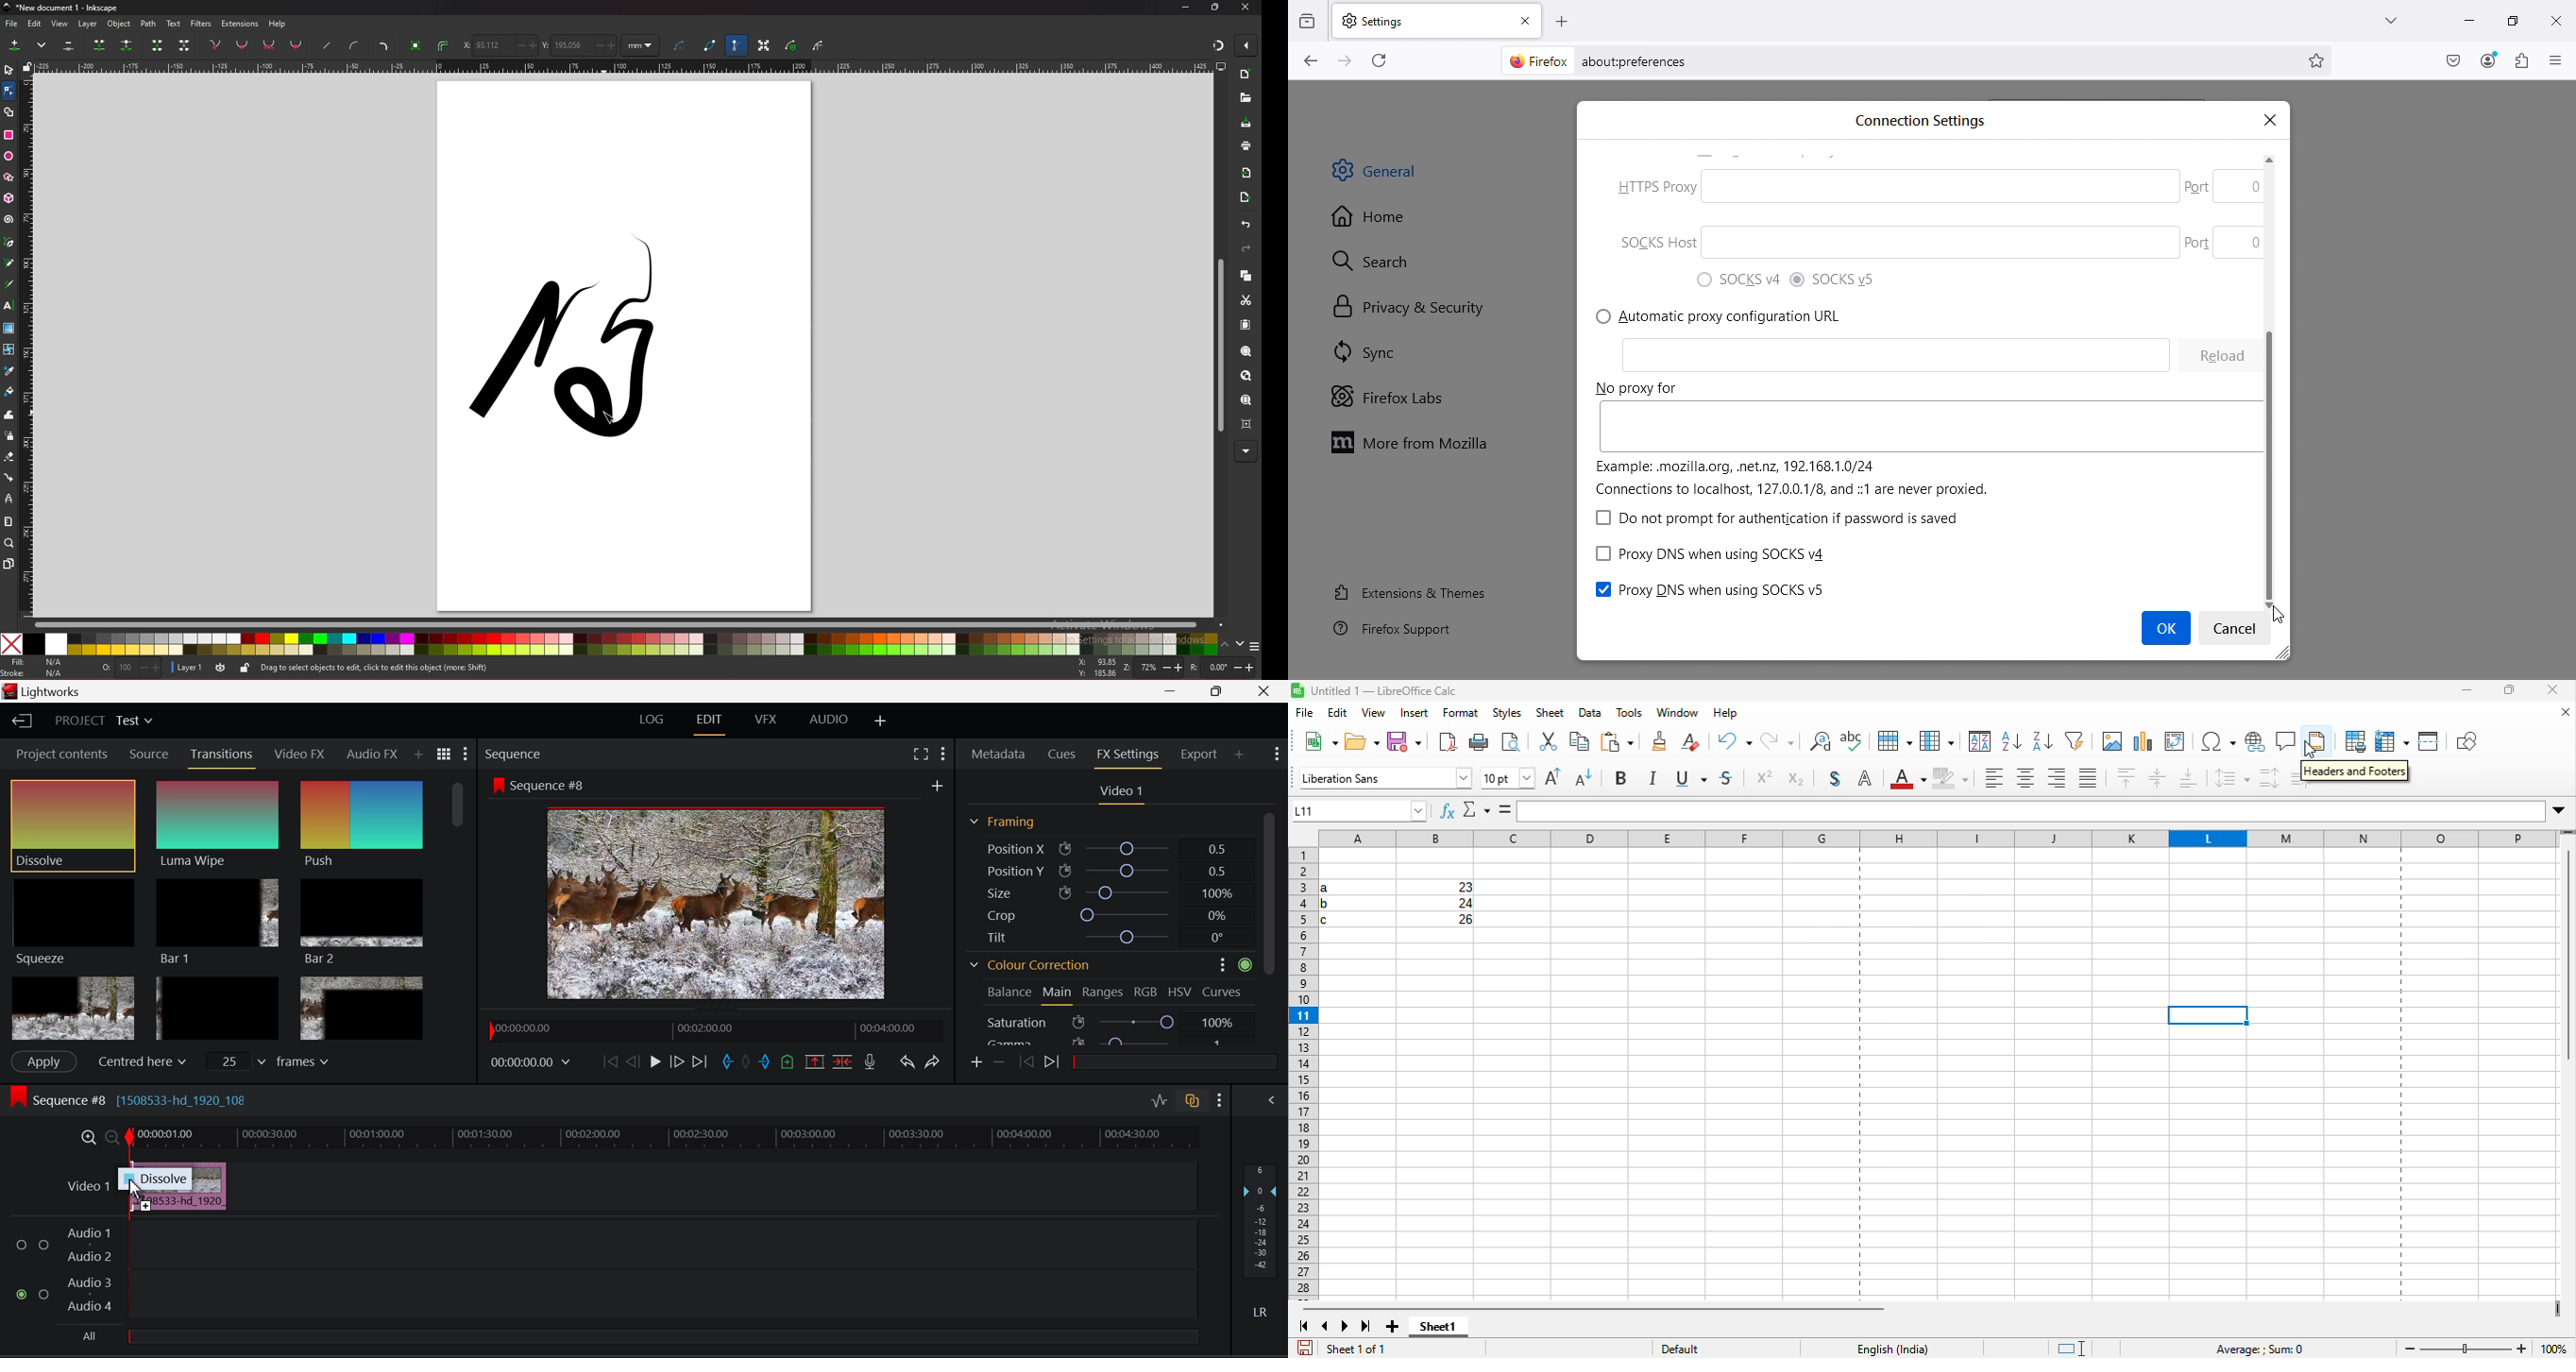 The image size is (2576, 1372). What do you see at coordinates (629, 625) in the screenshot?
I see `scroll bar` at bounding box center [629, 625].